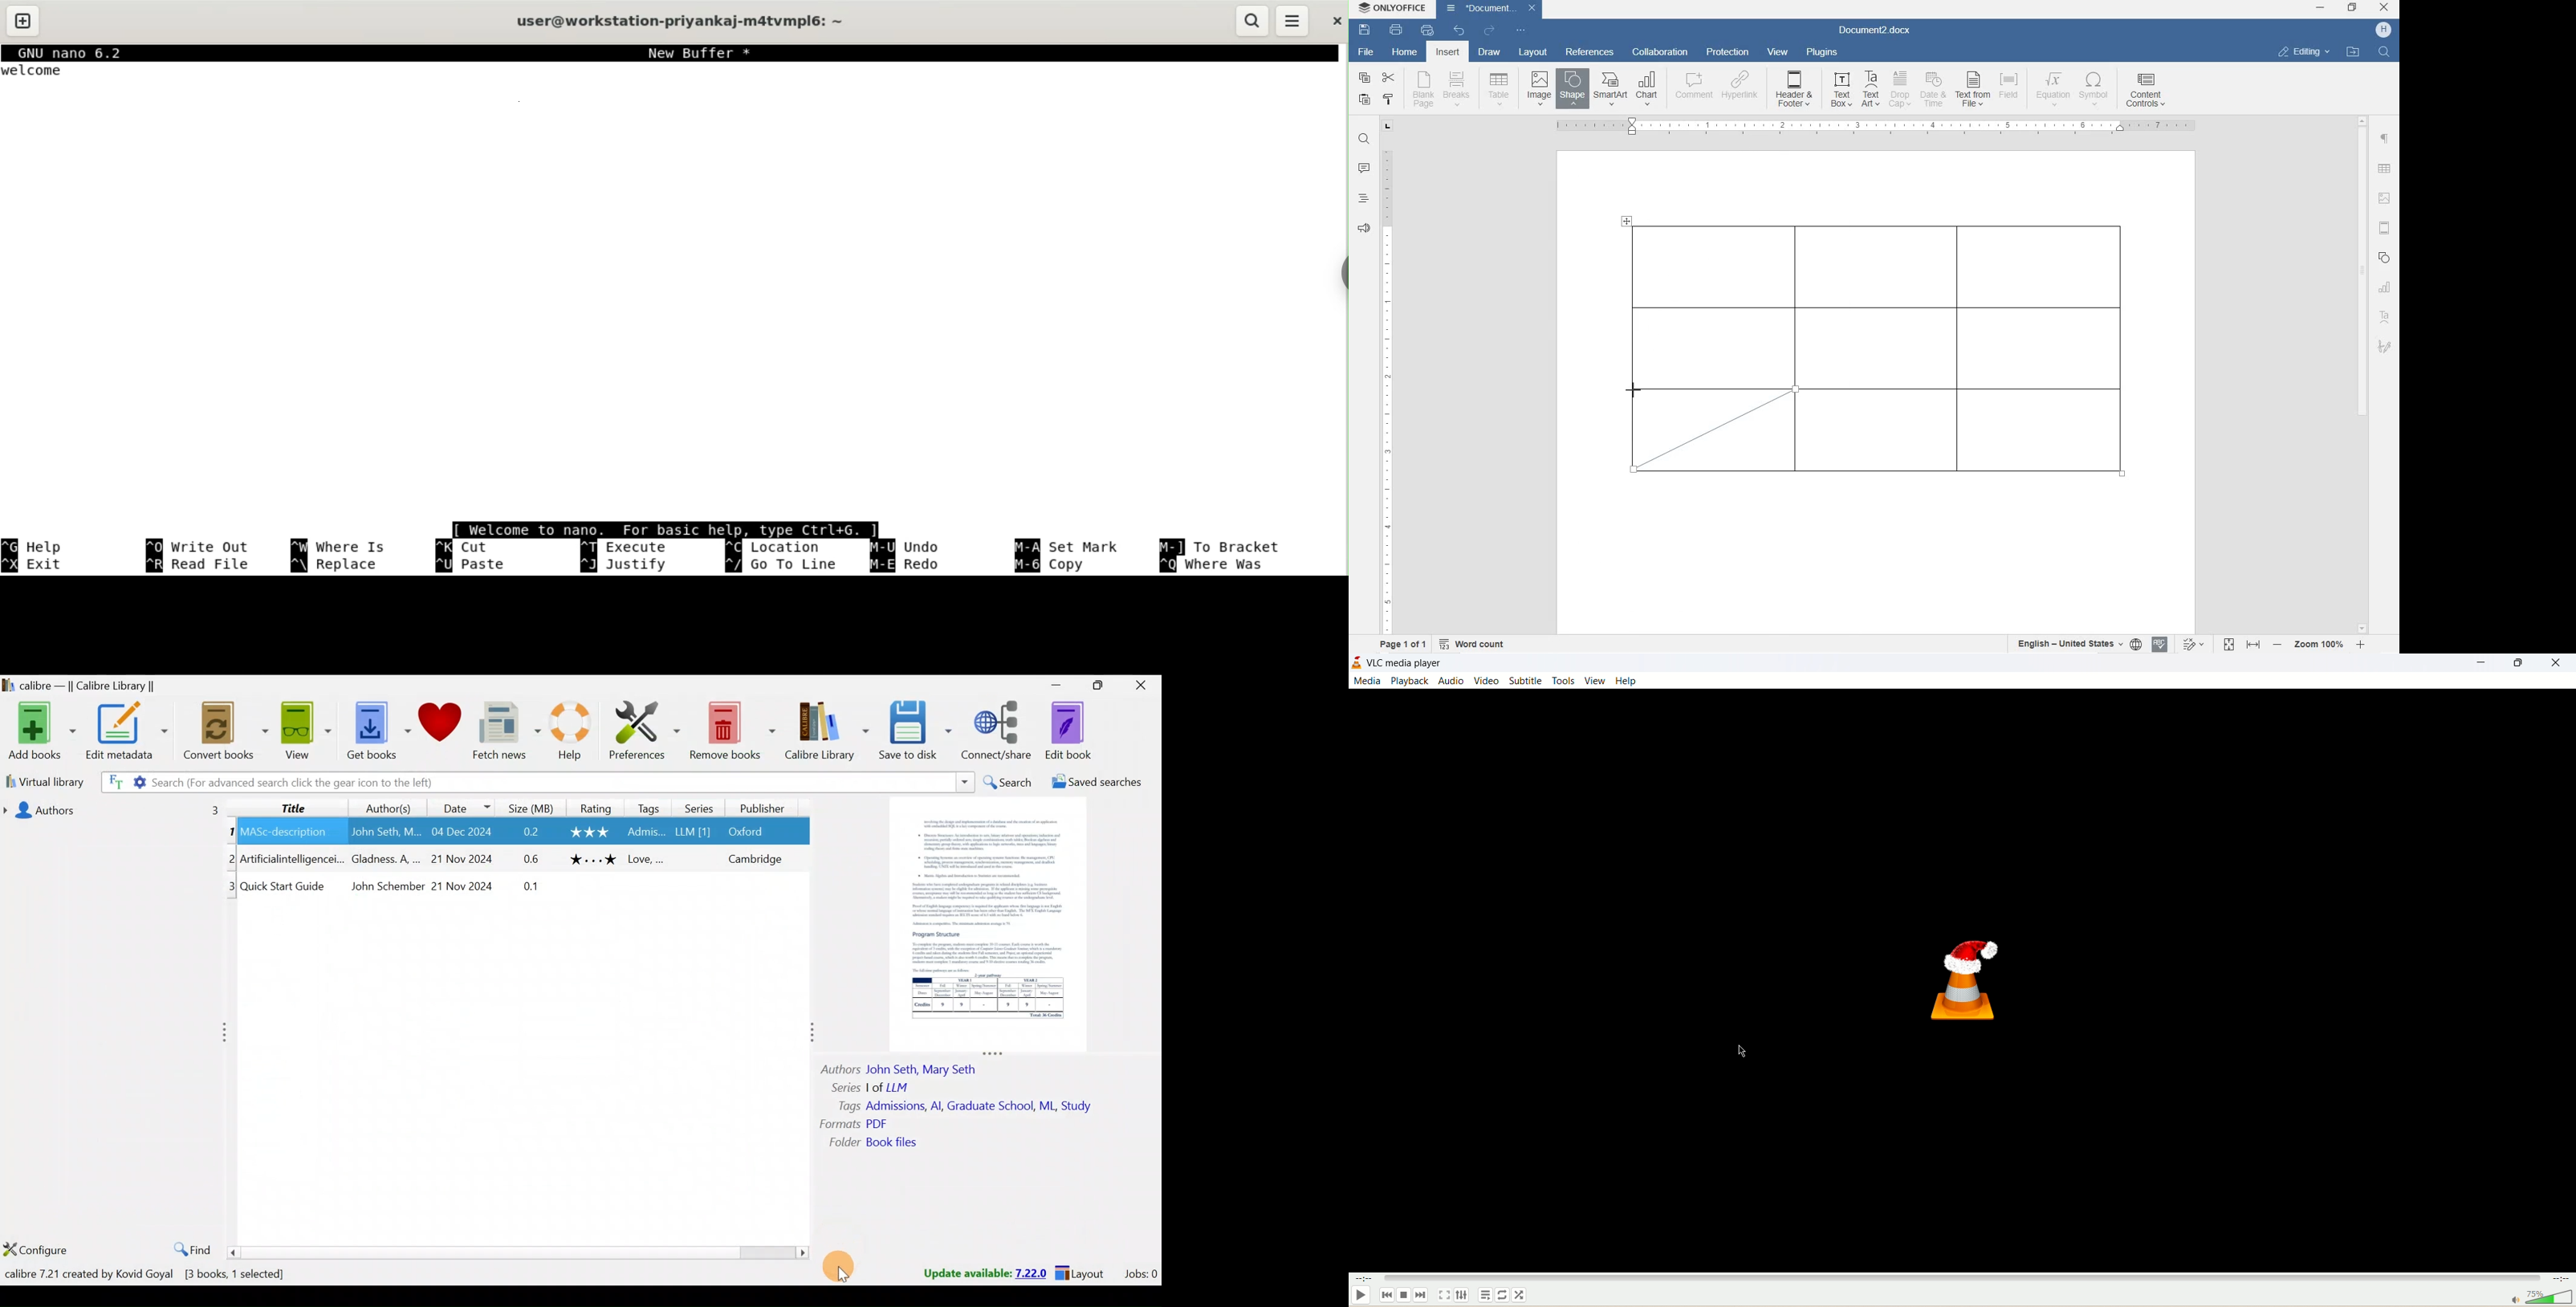 The width and height of the screenshot is (2576, 1316). What do you see at coordinates (1963, 1278) in the screenshot?
I see `seek bar` at bounding box center [1963, 1278].